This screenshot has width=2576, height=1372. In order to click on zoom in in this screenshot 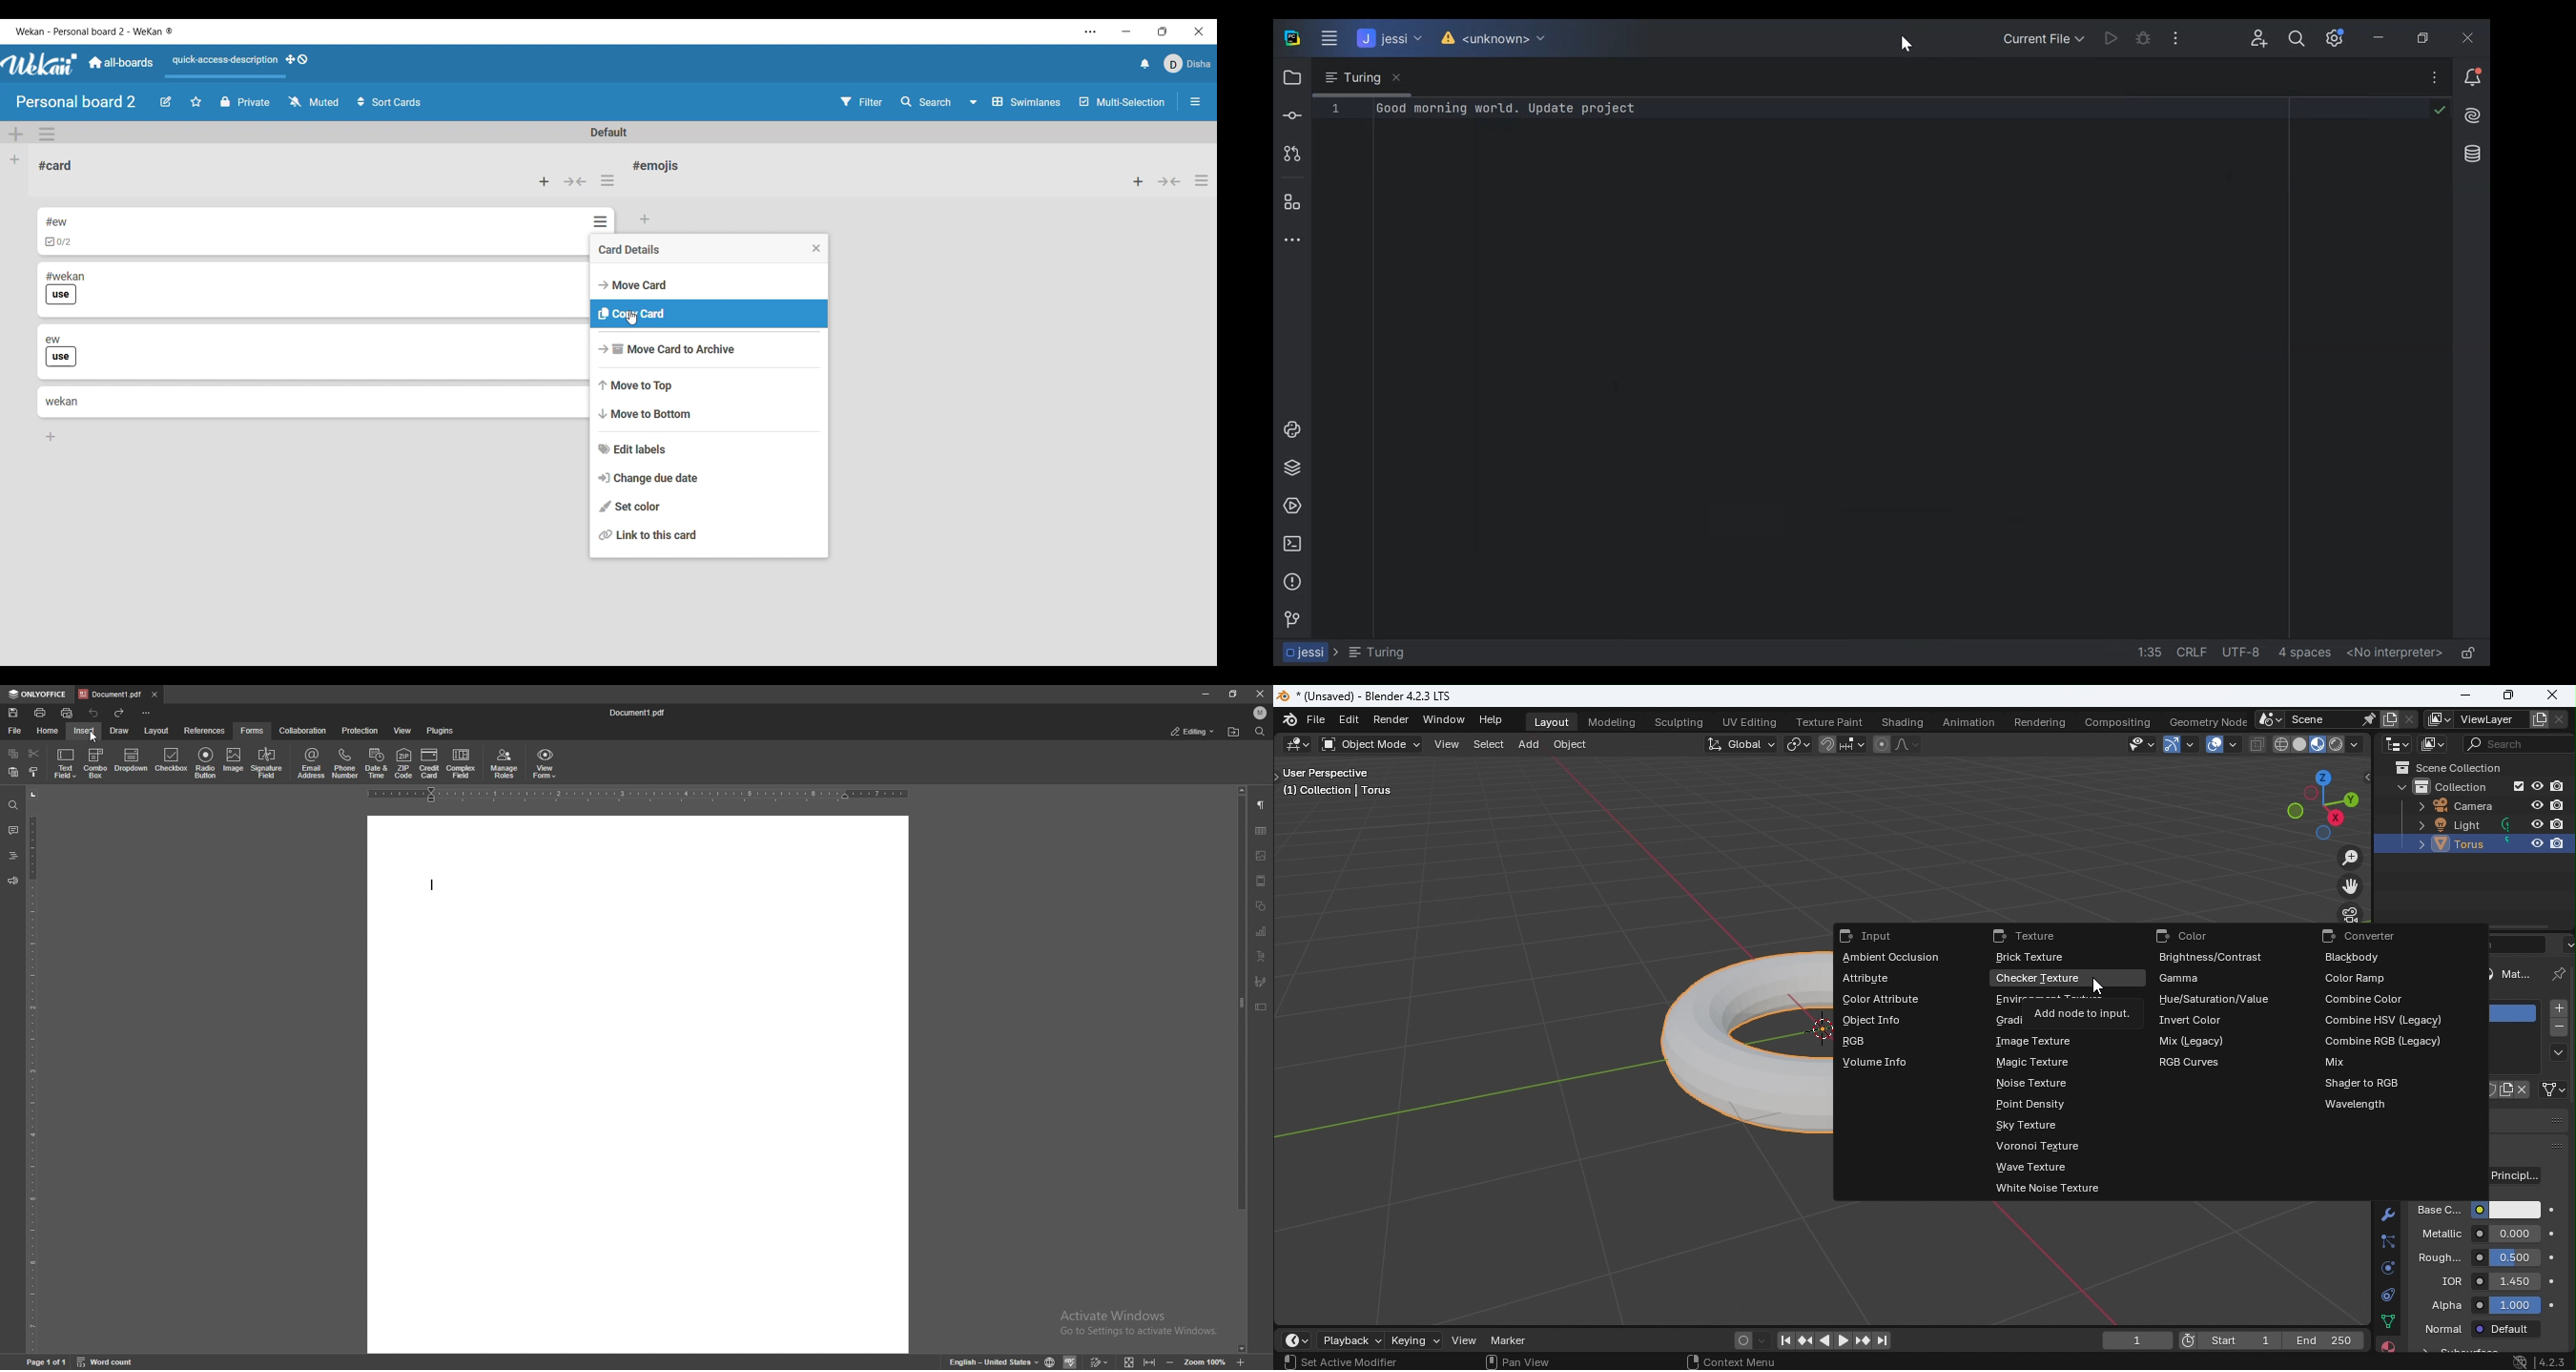, I will do `click(1243, 1362)`.